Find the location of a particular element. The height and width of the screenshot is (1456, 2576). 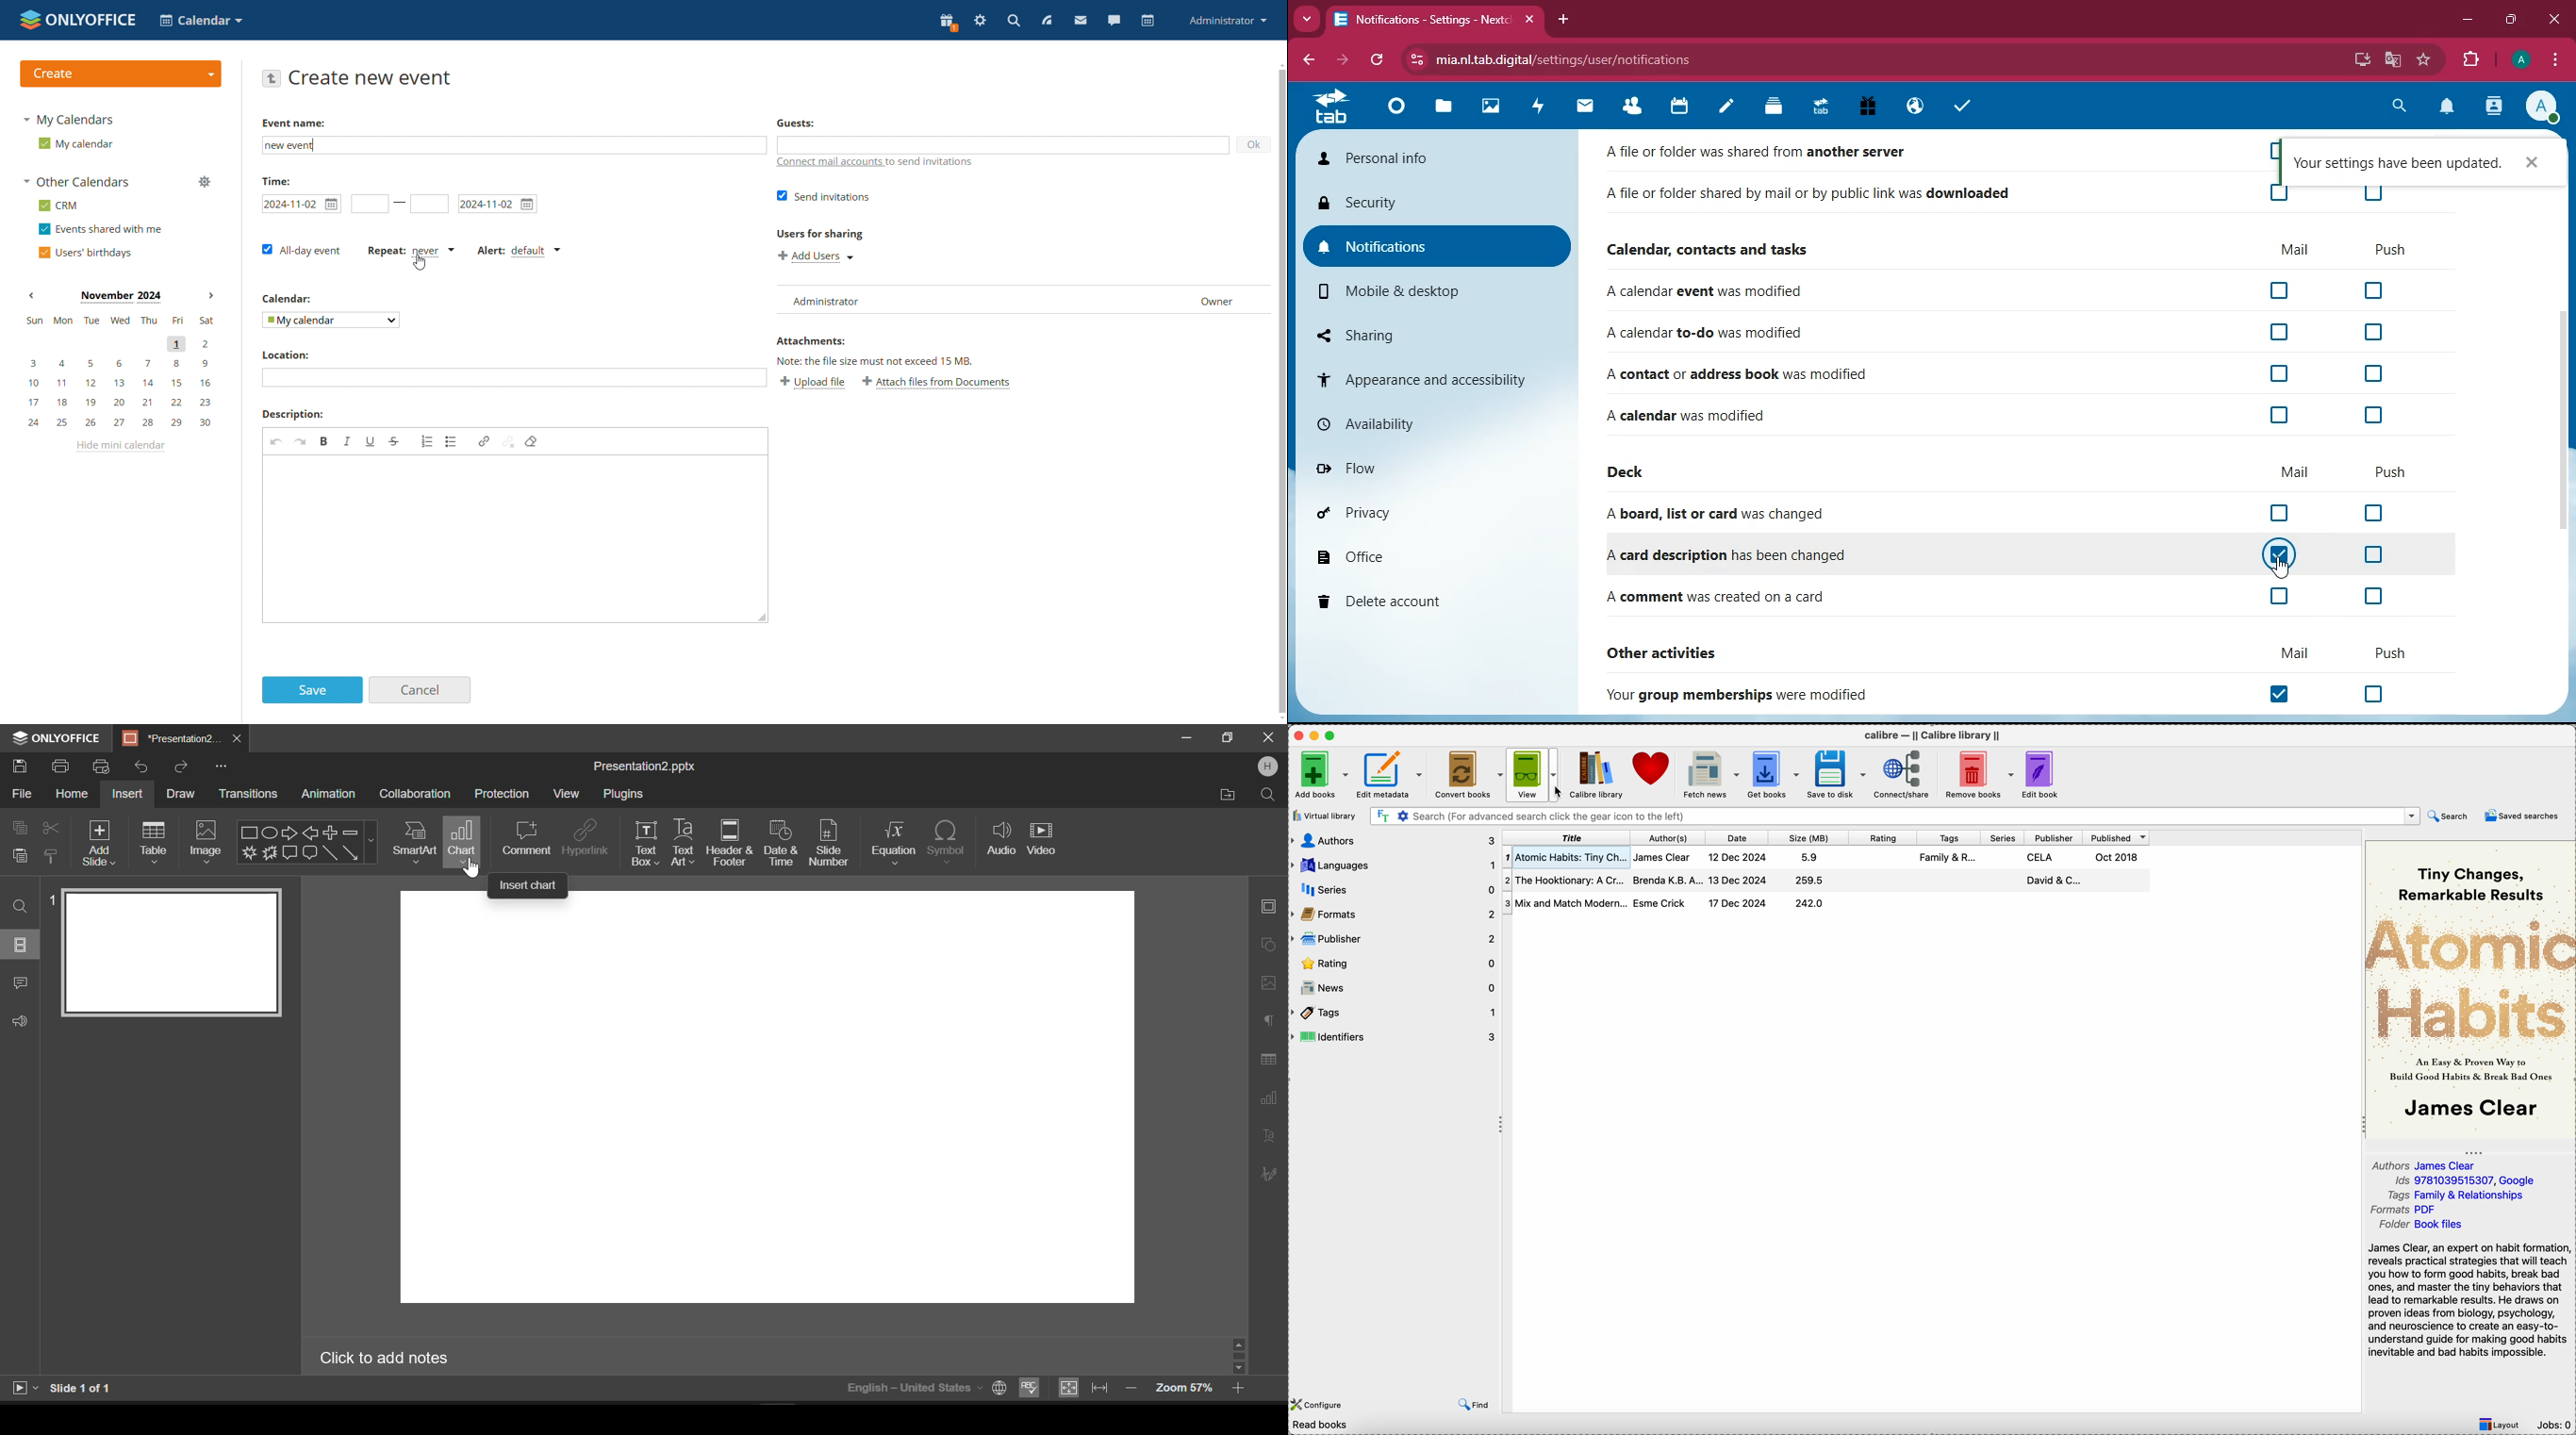

off is located at coordinates (2277, 694).